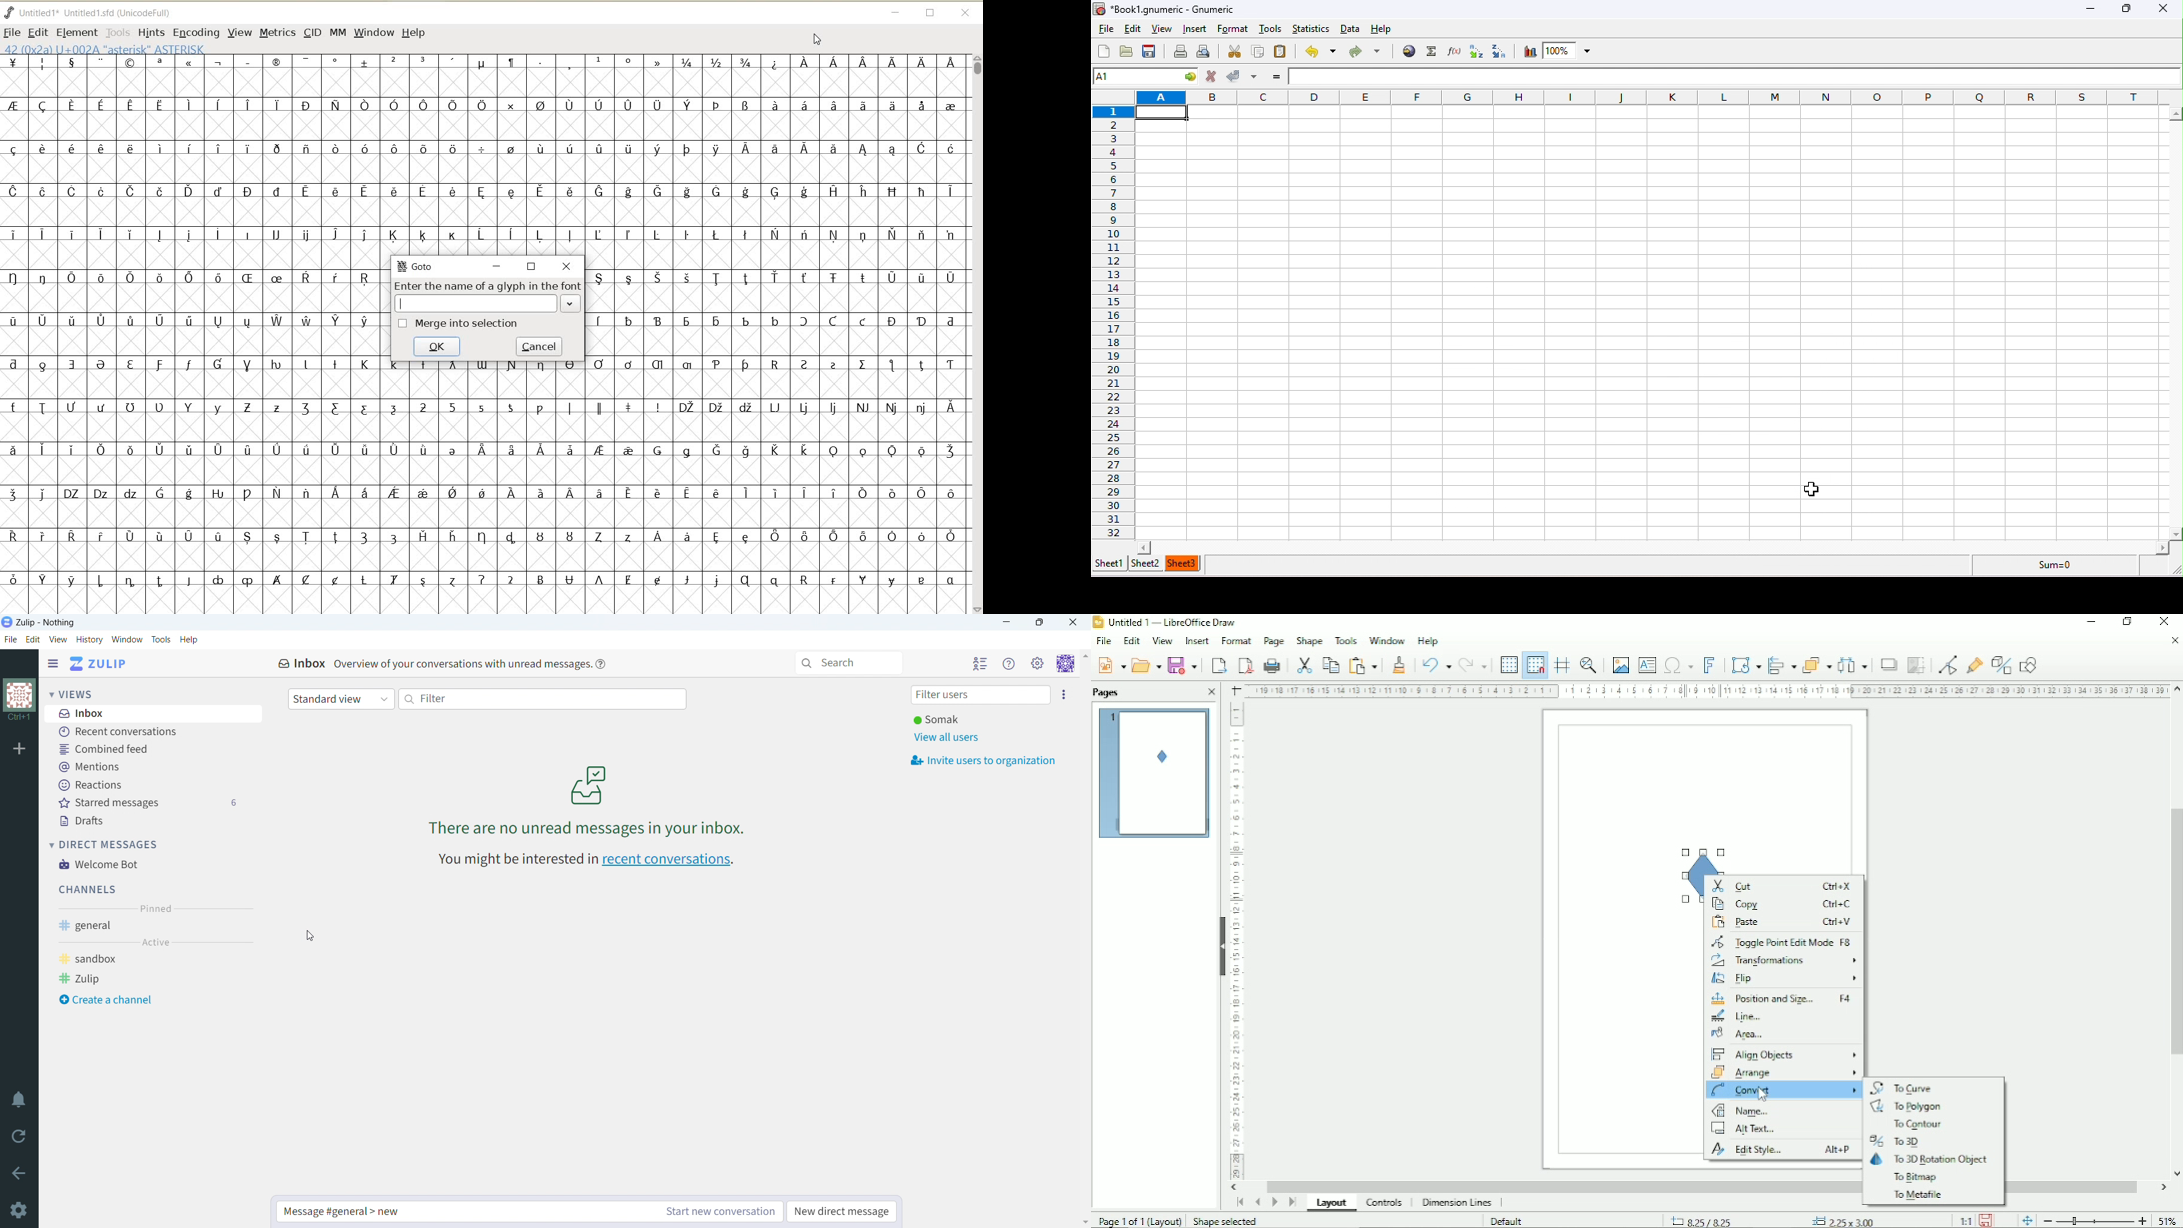 The width and height of the screenshot is (2184, 1232). Describe the element at coordinates (1385, 639) in the screenshot. I see `Window` at that location.